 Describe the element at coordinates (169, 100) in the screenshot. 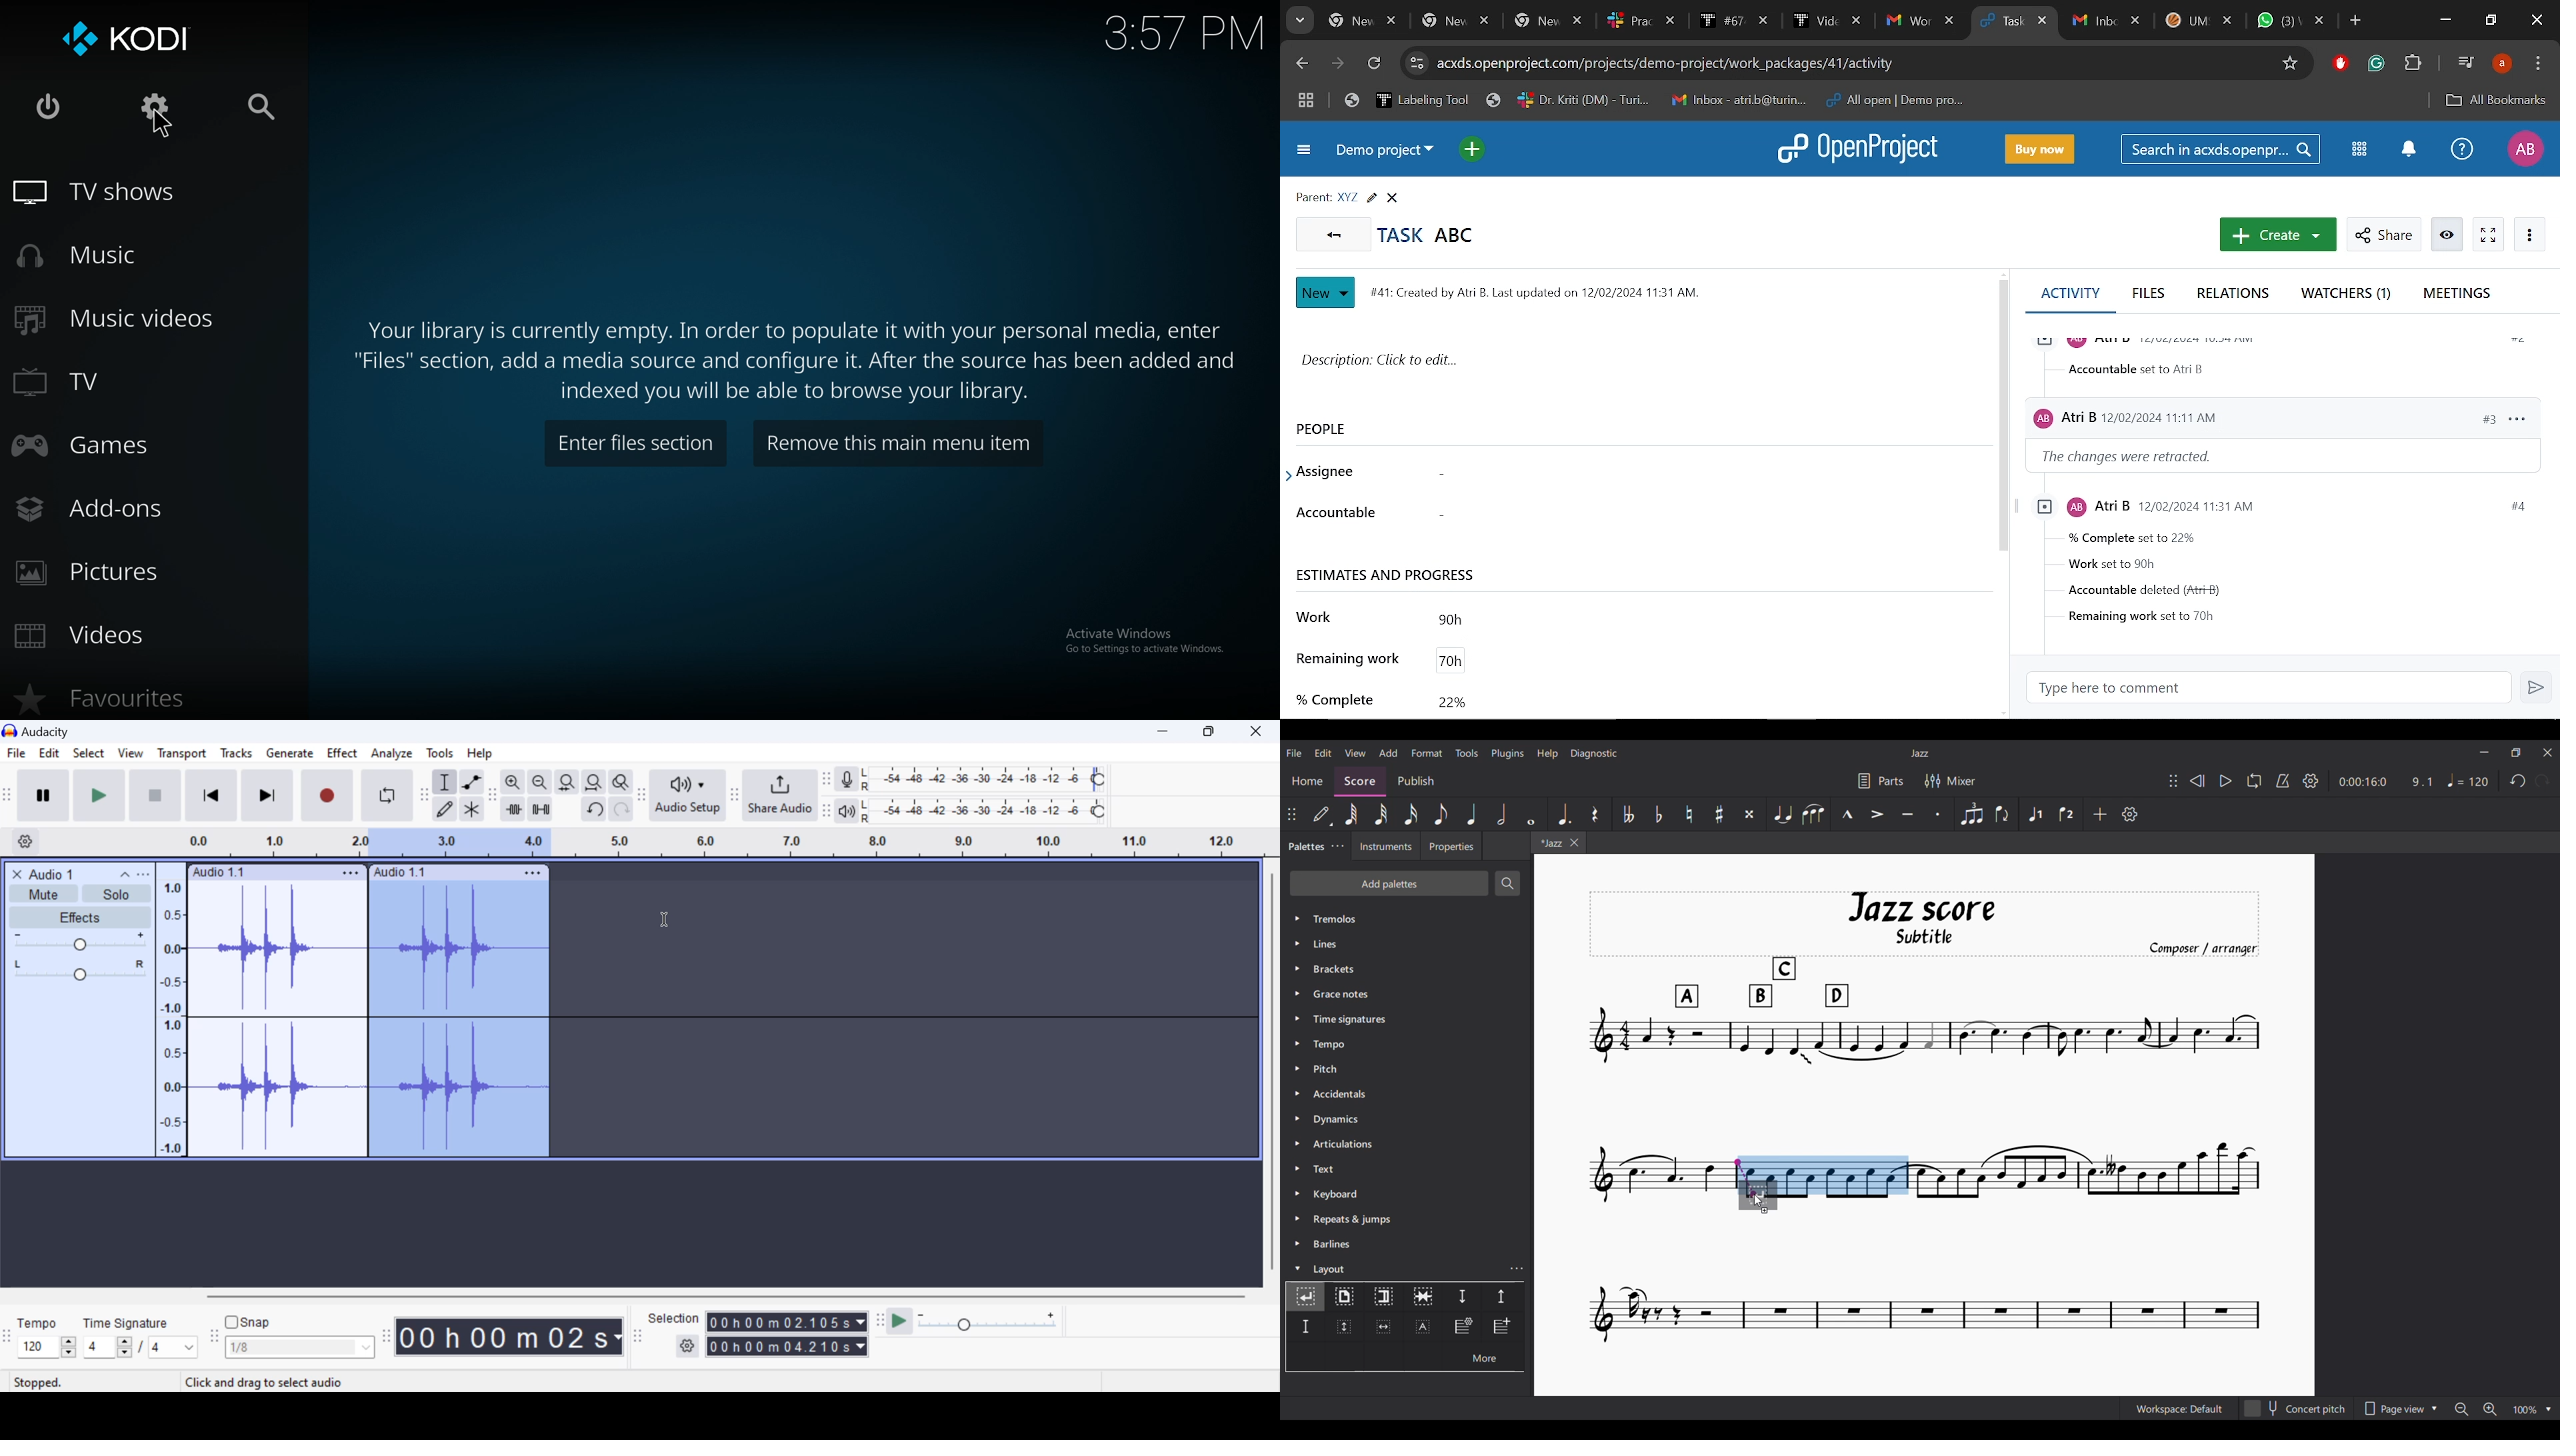

I see `settings` at that location.